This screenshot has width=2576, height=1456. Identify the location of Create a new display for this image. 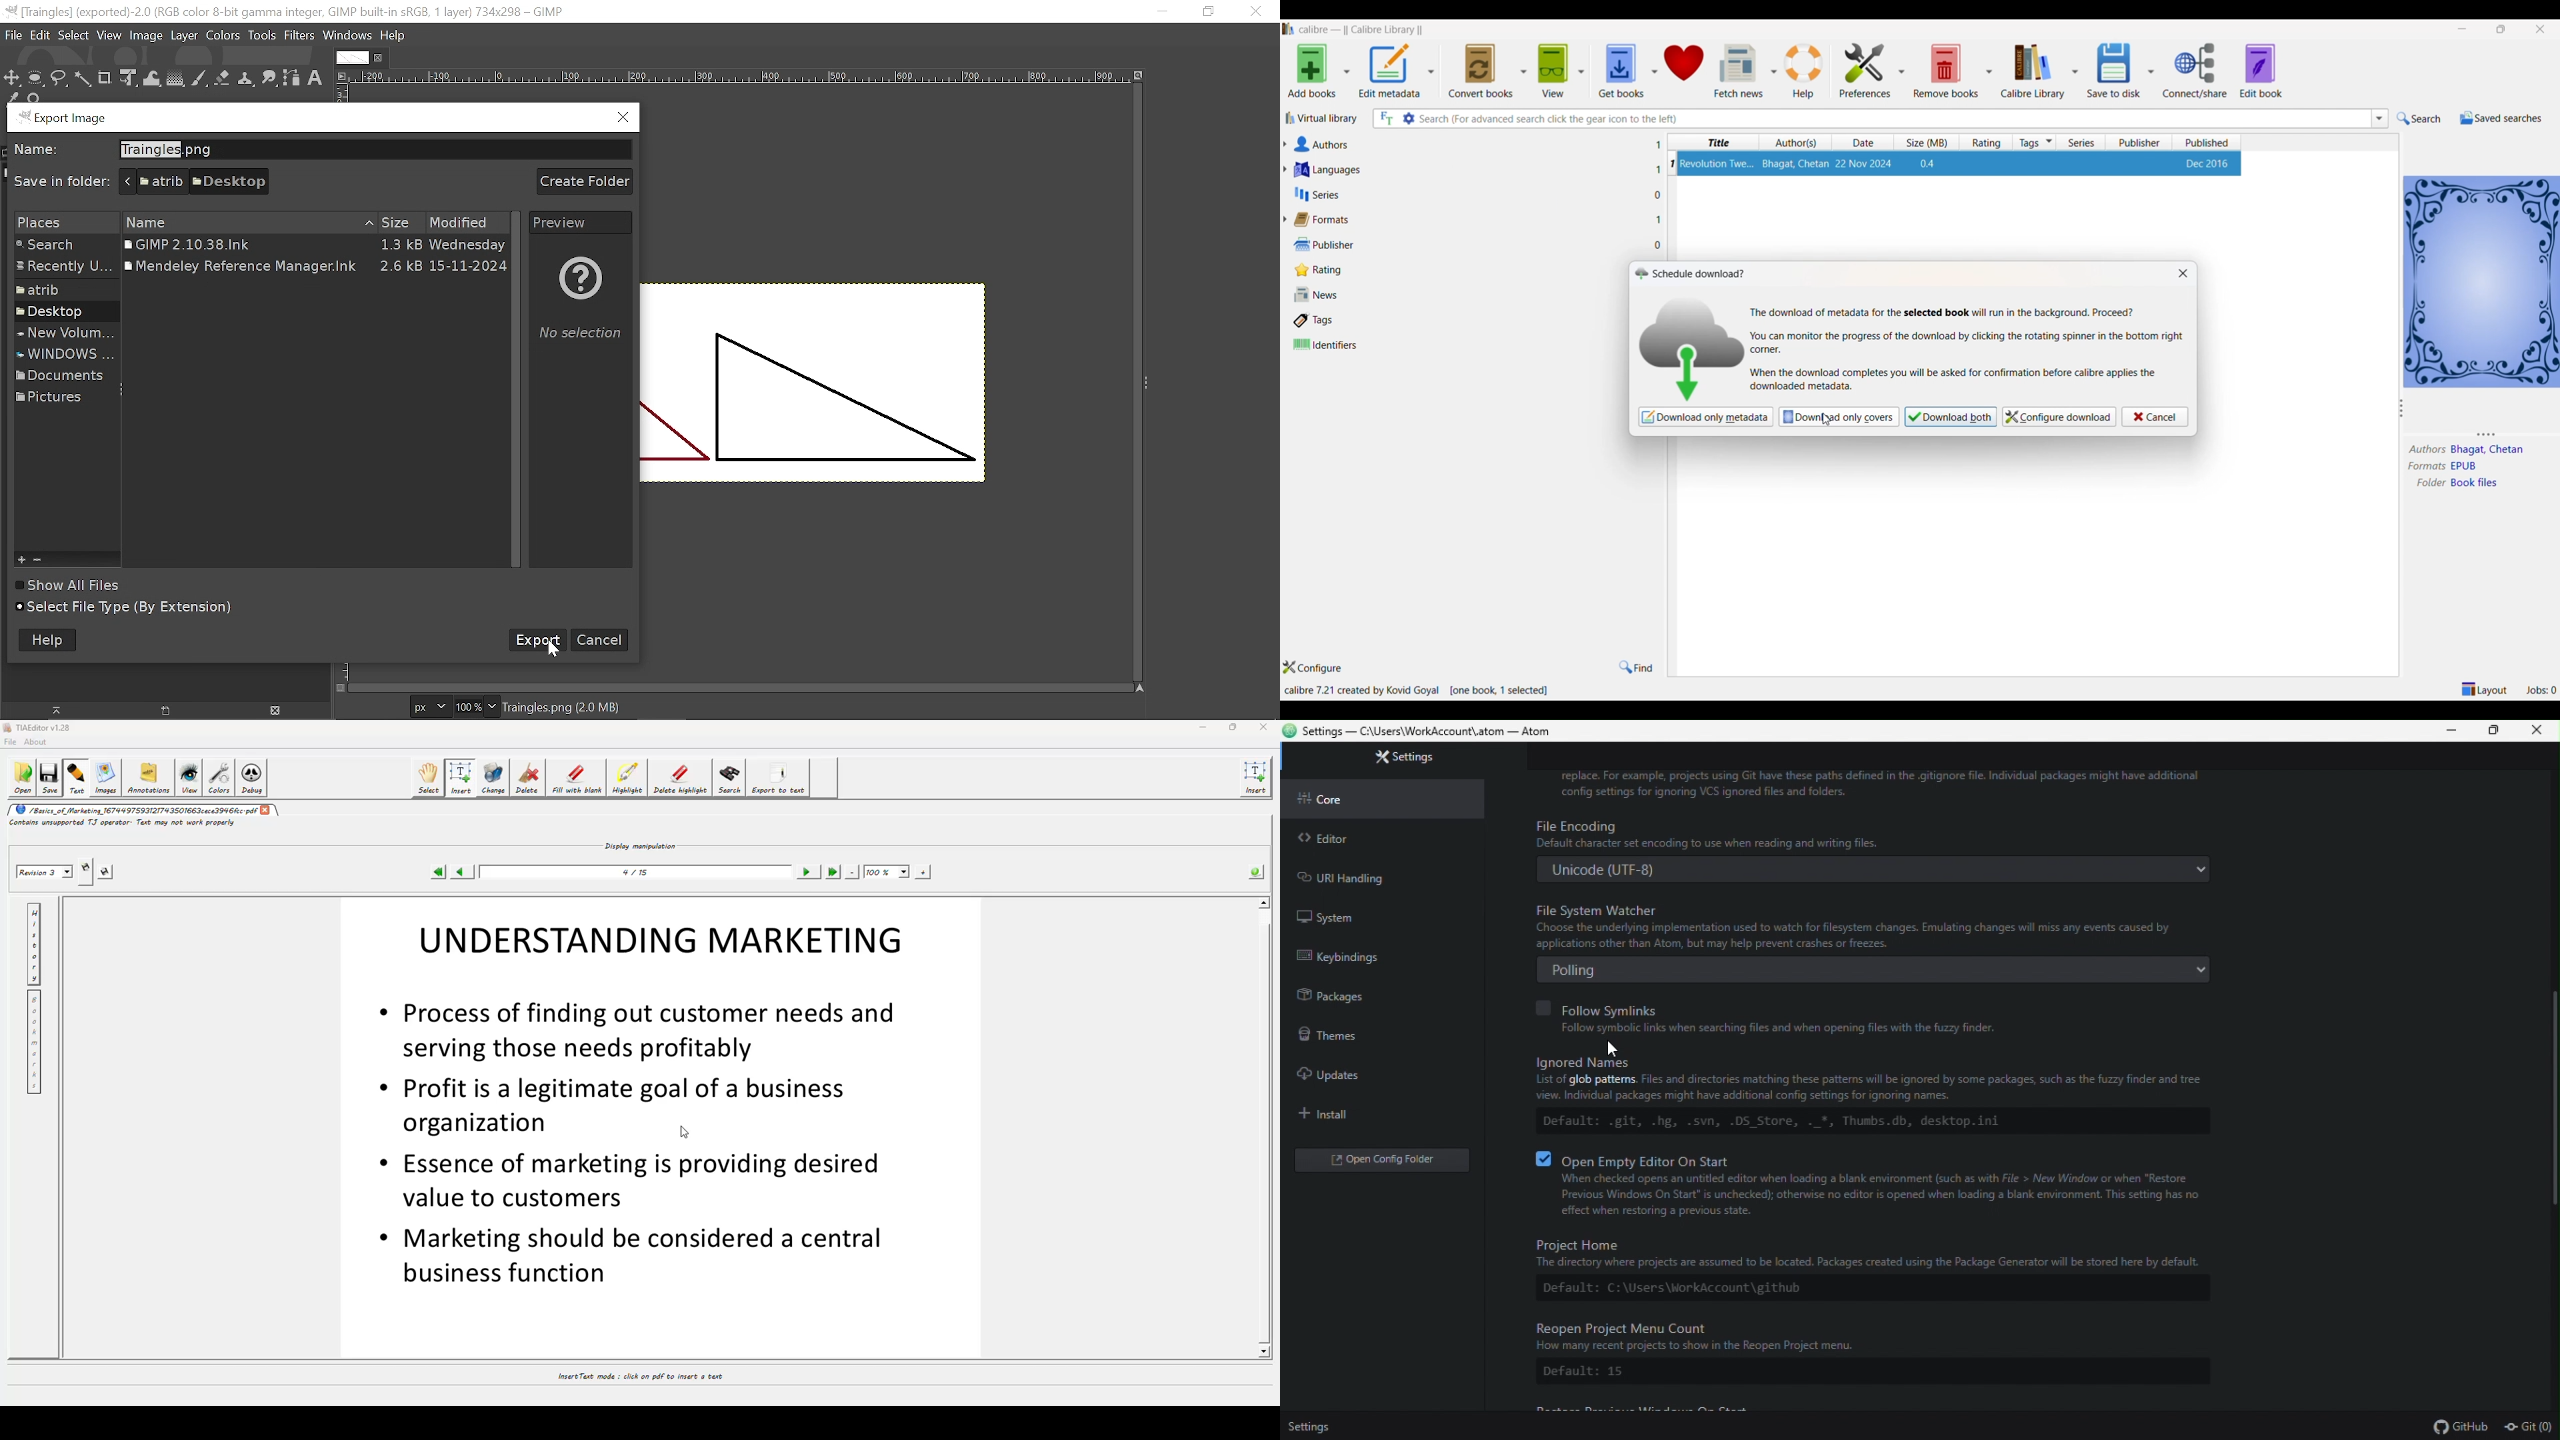
(161, 711).